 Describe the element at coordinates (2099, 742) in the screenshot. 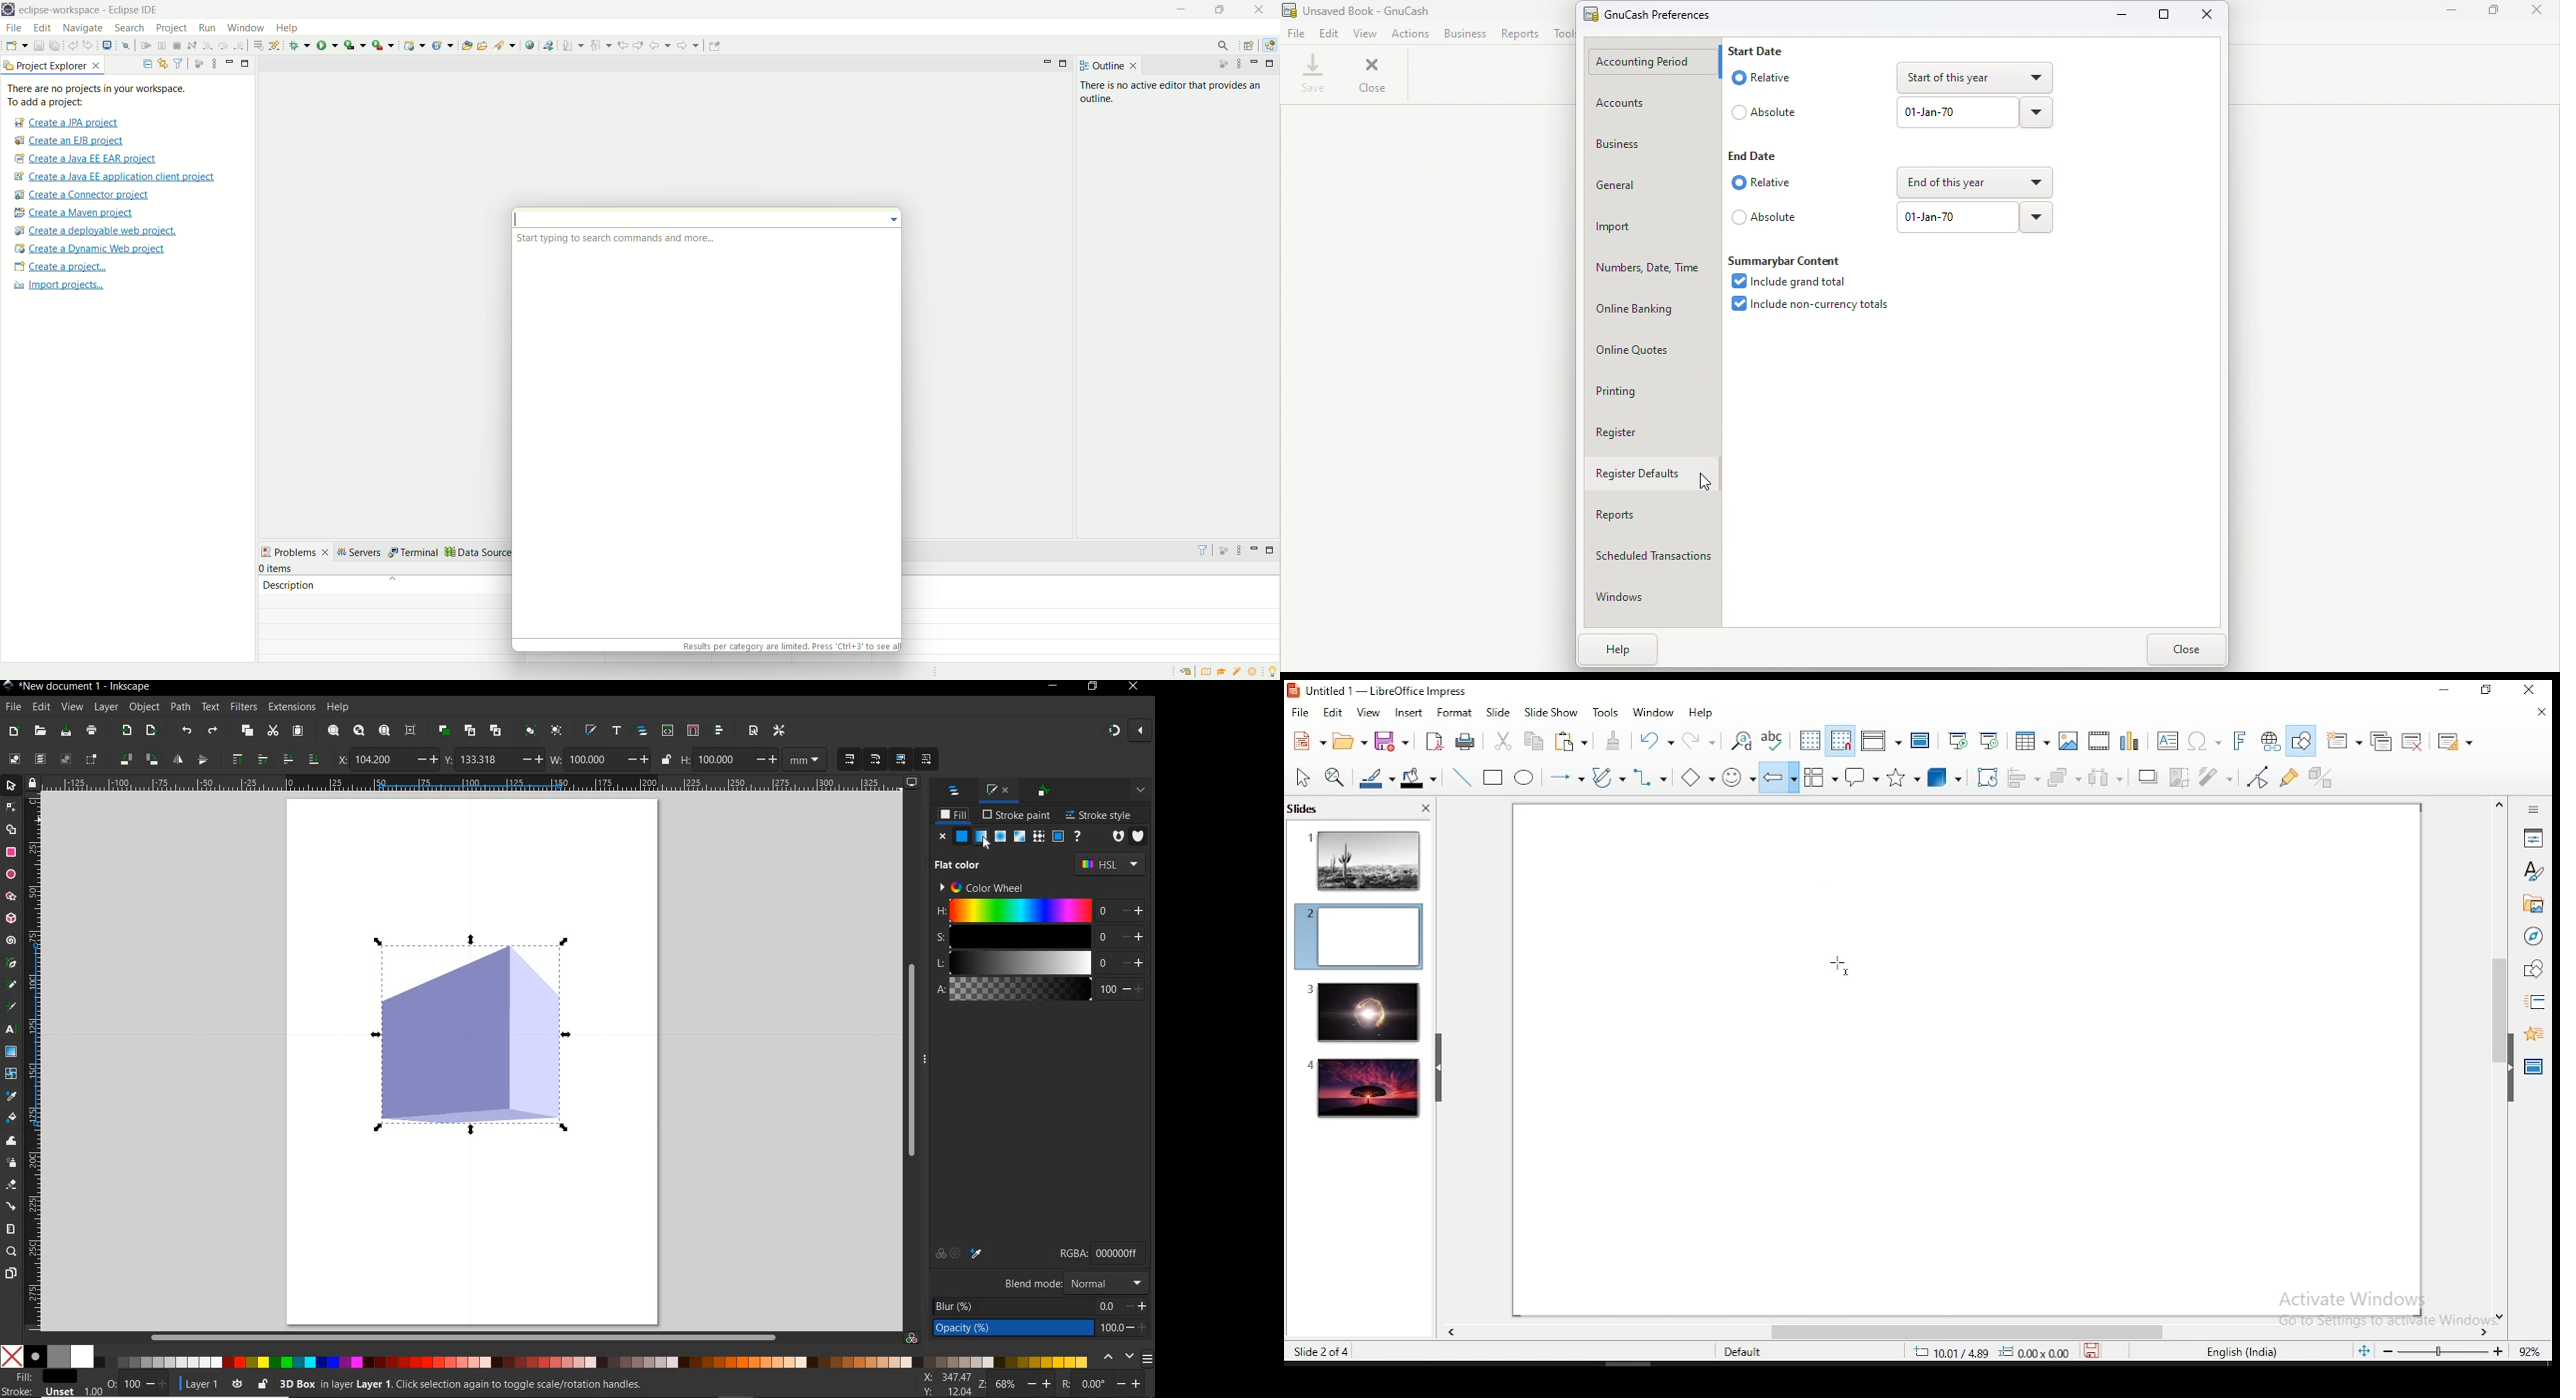

I see `insert audio and video` at that location.